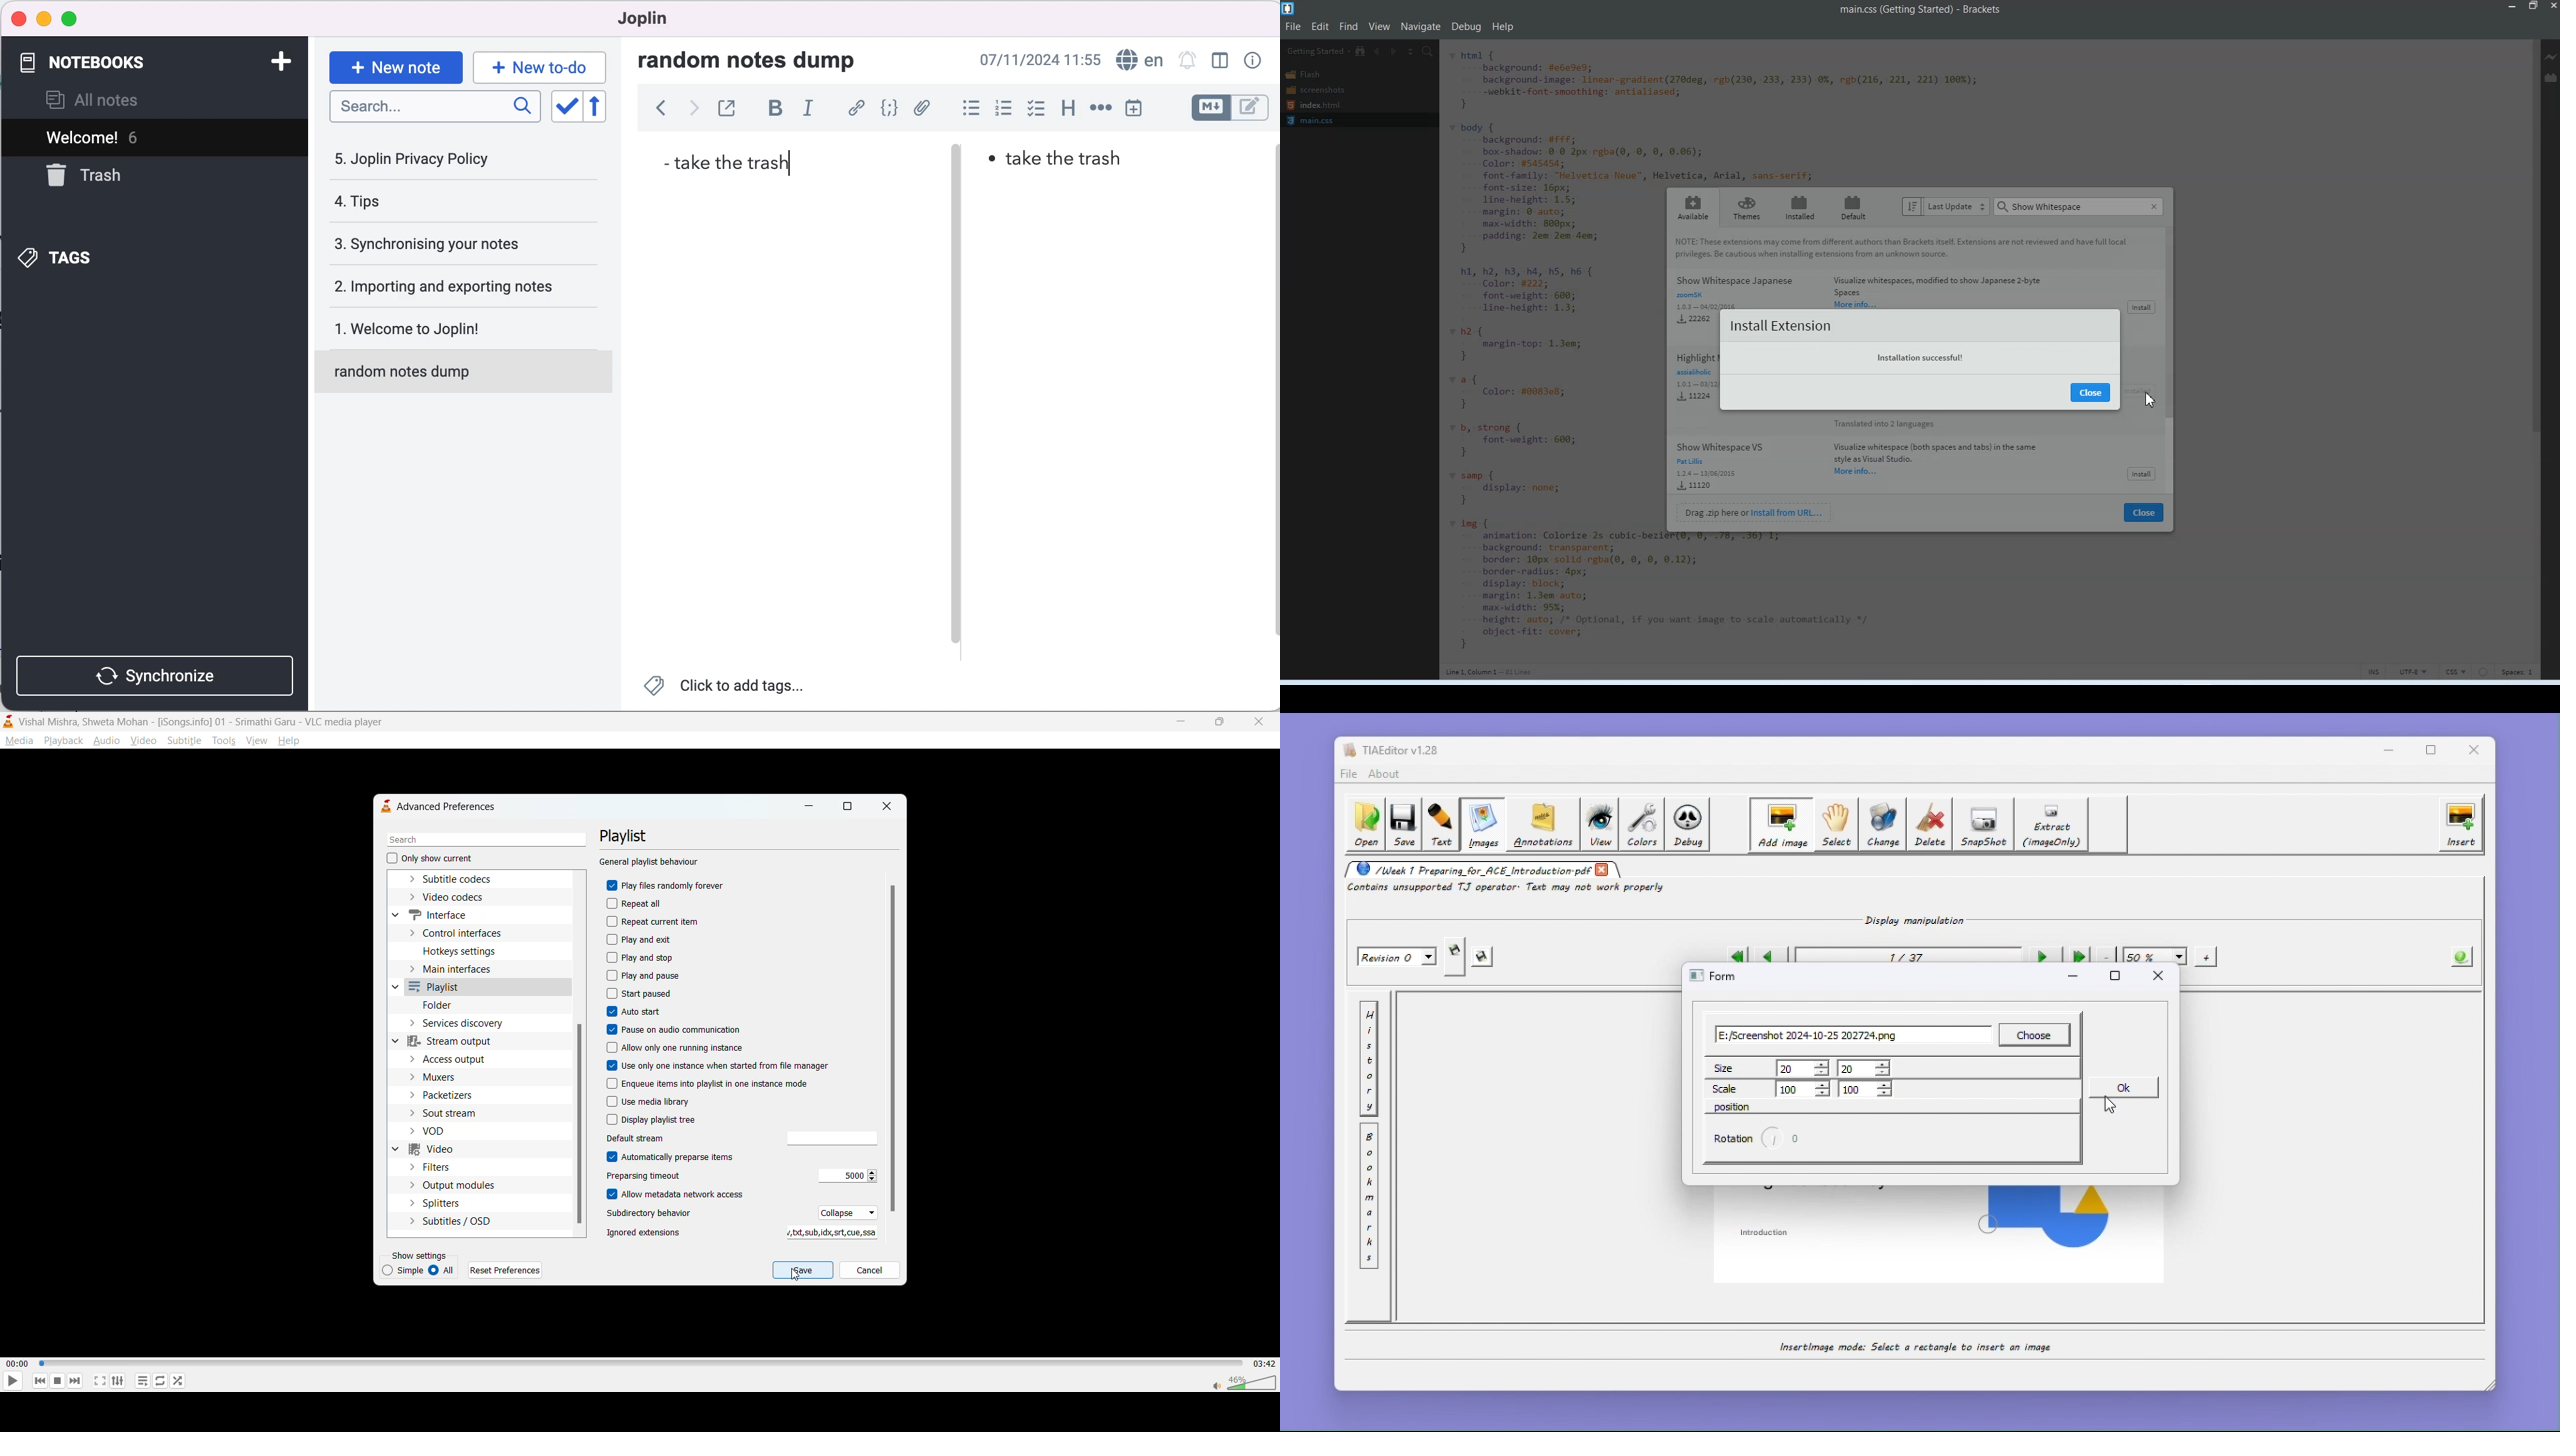 The height and width of the screenshot is (1456, 2576). Describe the element at coordinates (659, 1138) in the screenshot. I see `default stream` at that location.